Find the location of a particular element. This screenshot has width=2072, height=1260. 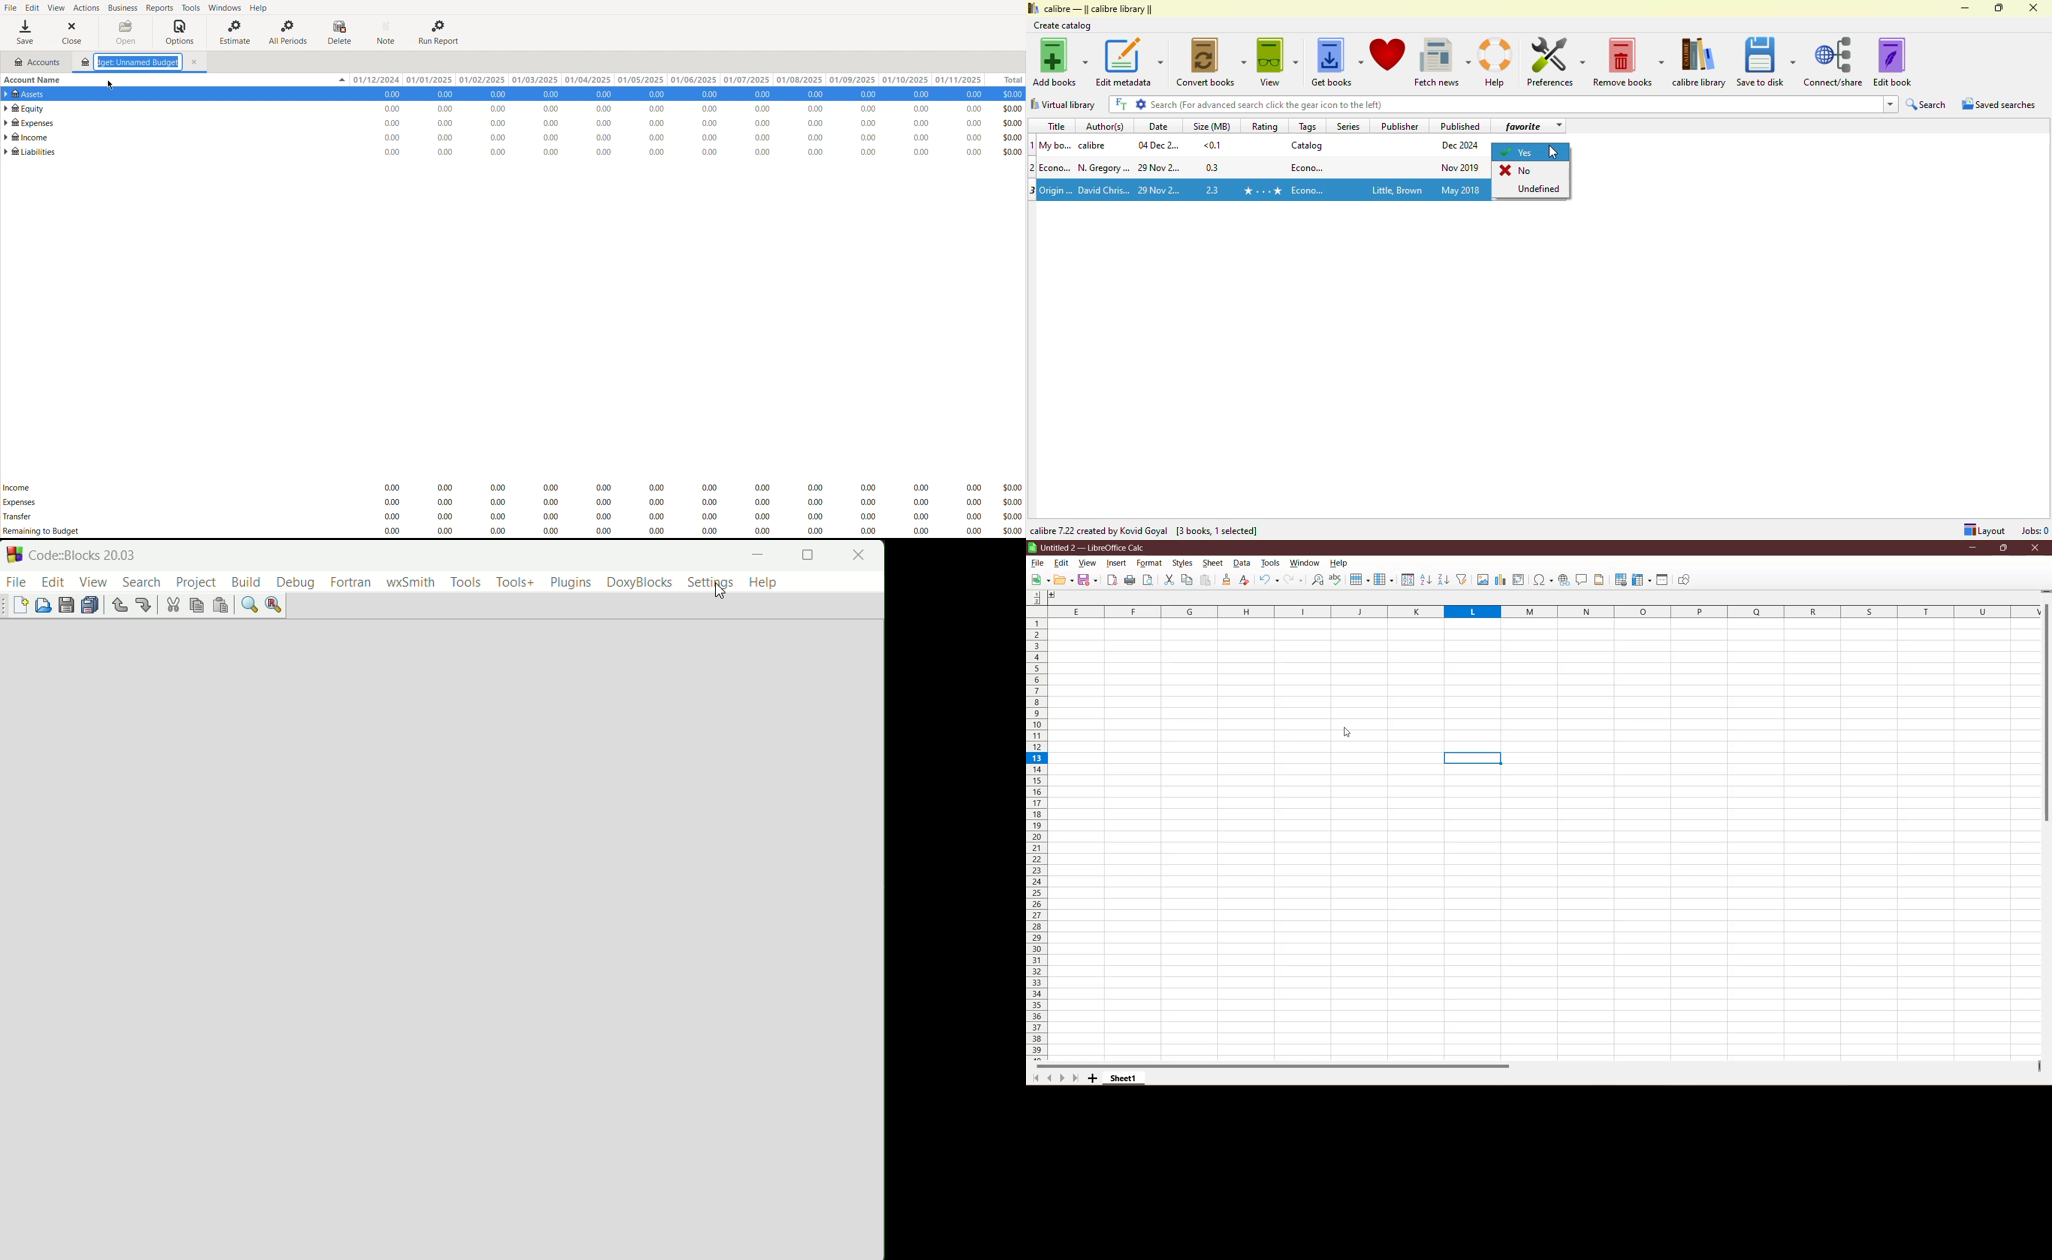

Edit is located at coordinates (30, 6).